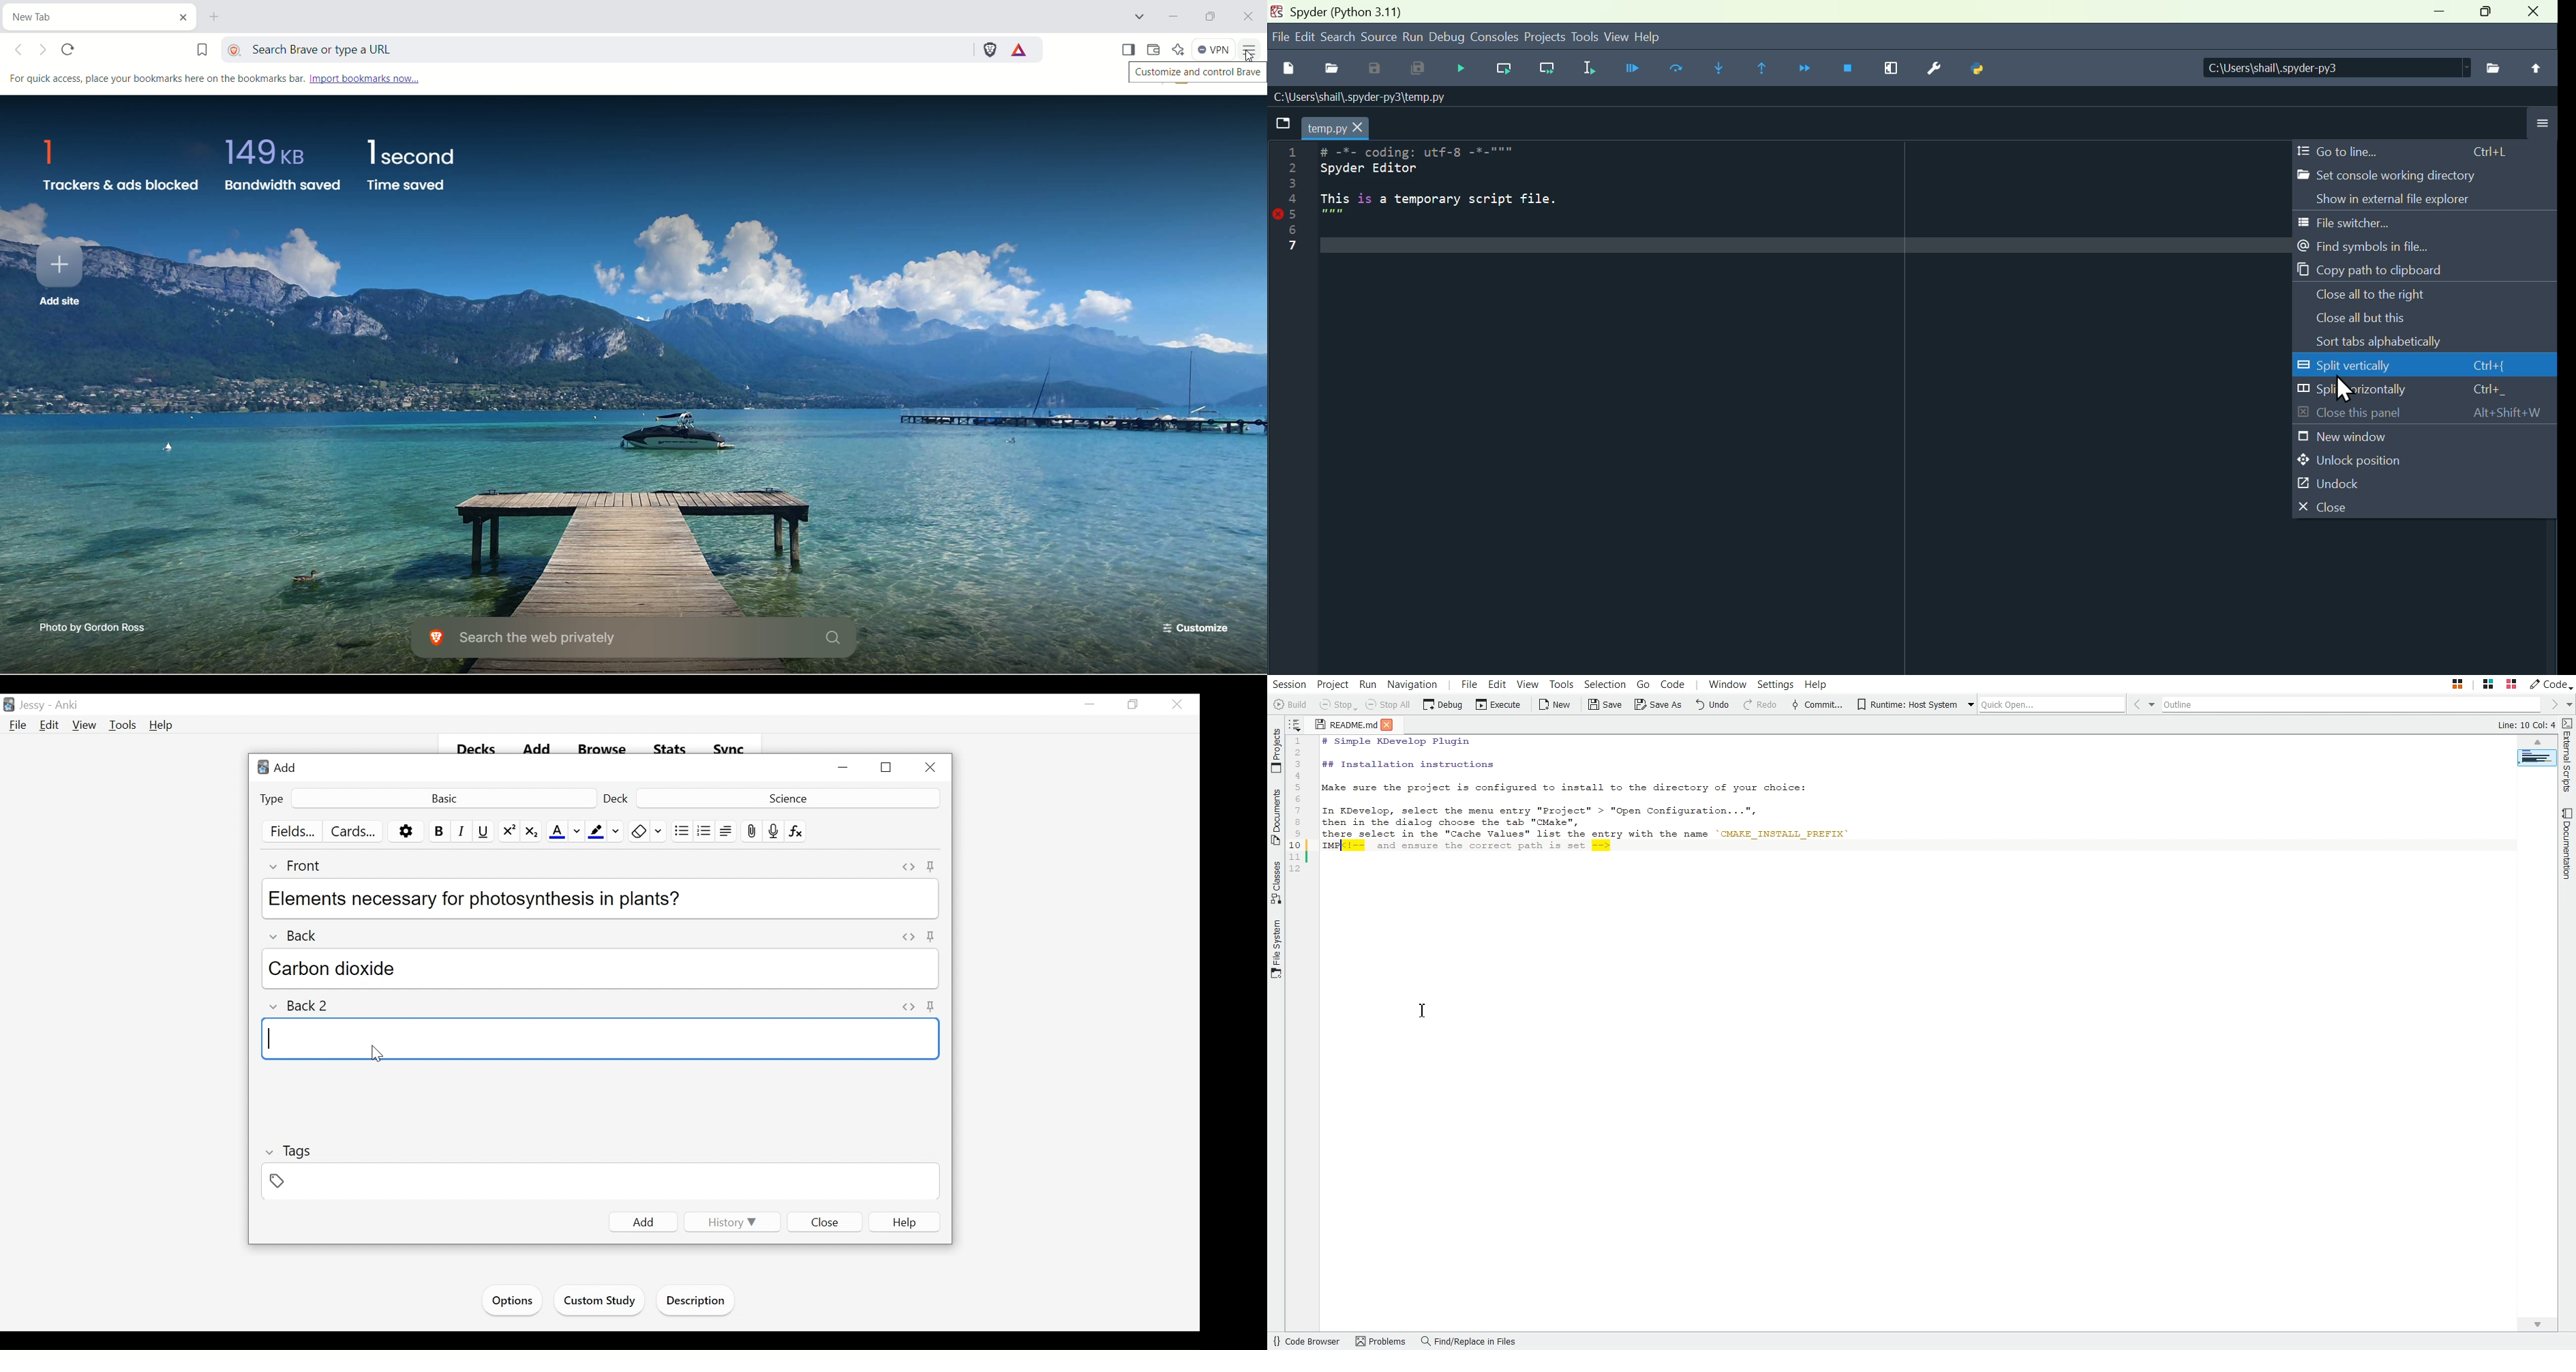 The image size is (2576, 1372). I want to click on folder, so click(1285, 127).